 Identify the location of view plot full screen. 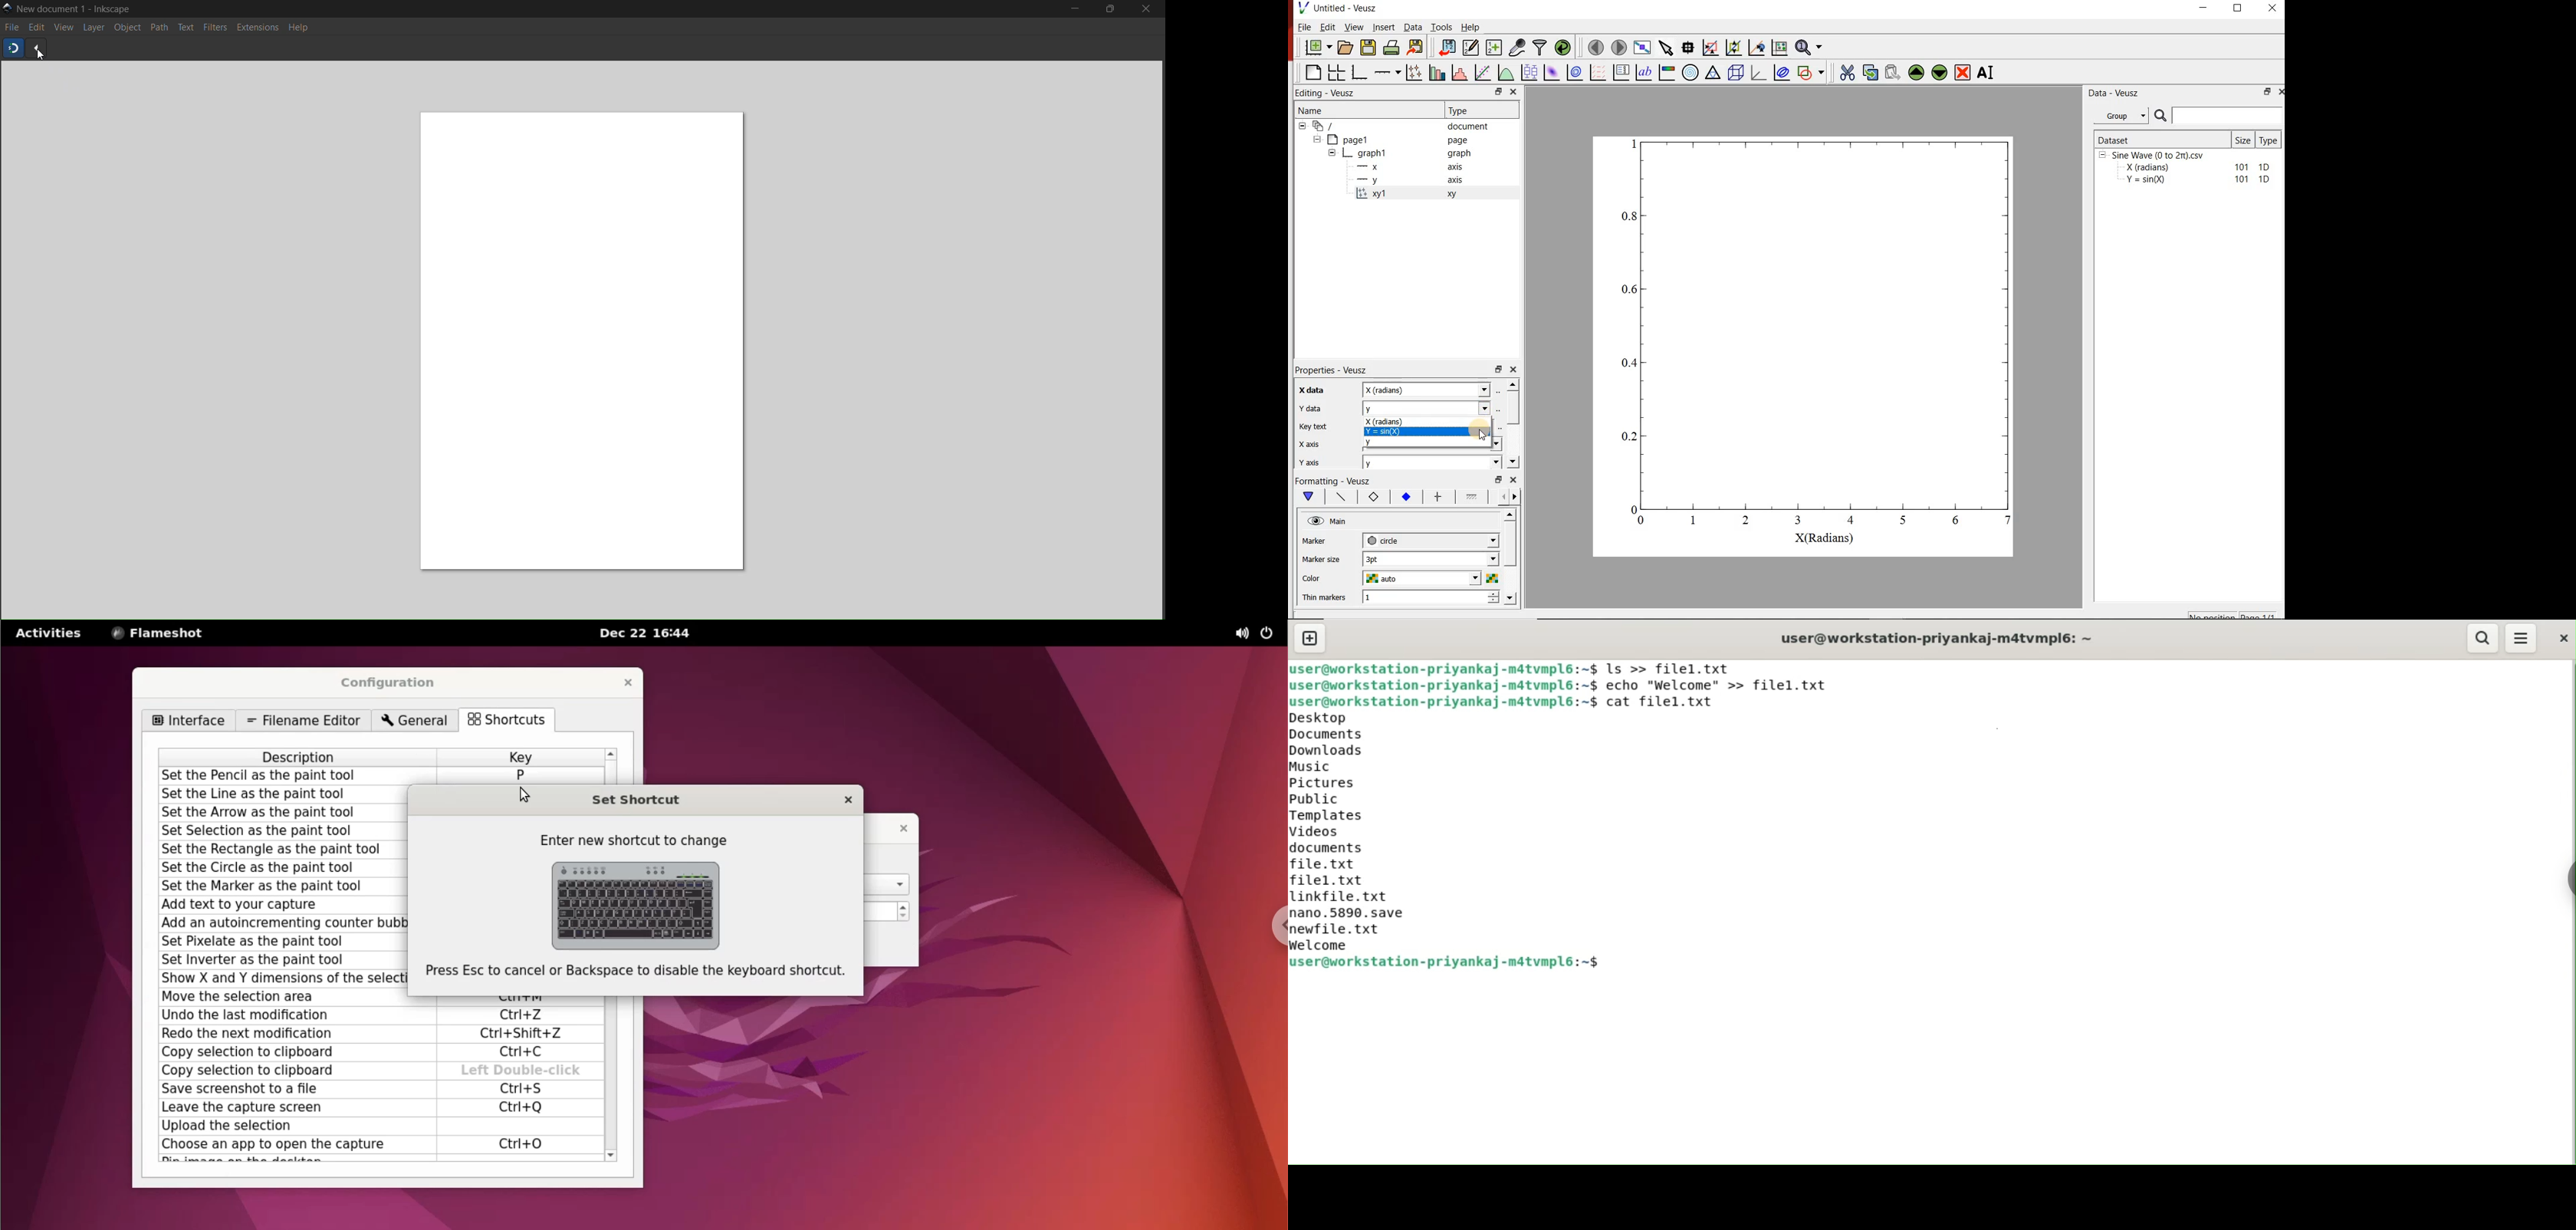
(1642, 47).